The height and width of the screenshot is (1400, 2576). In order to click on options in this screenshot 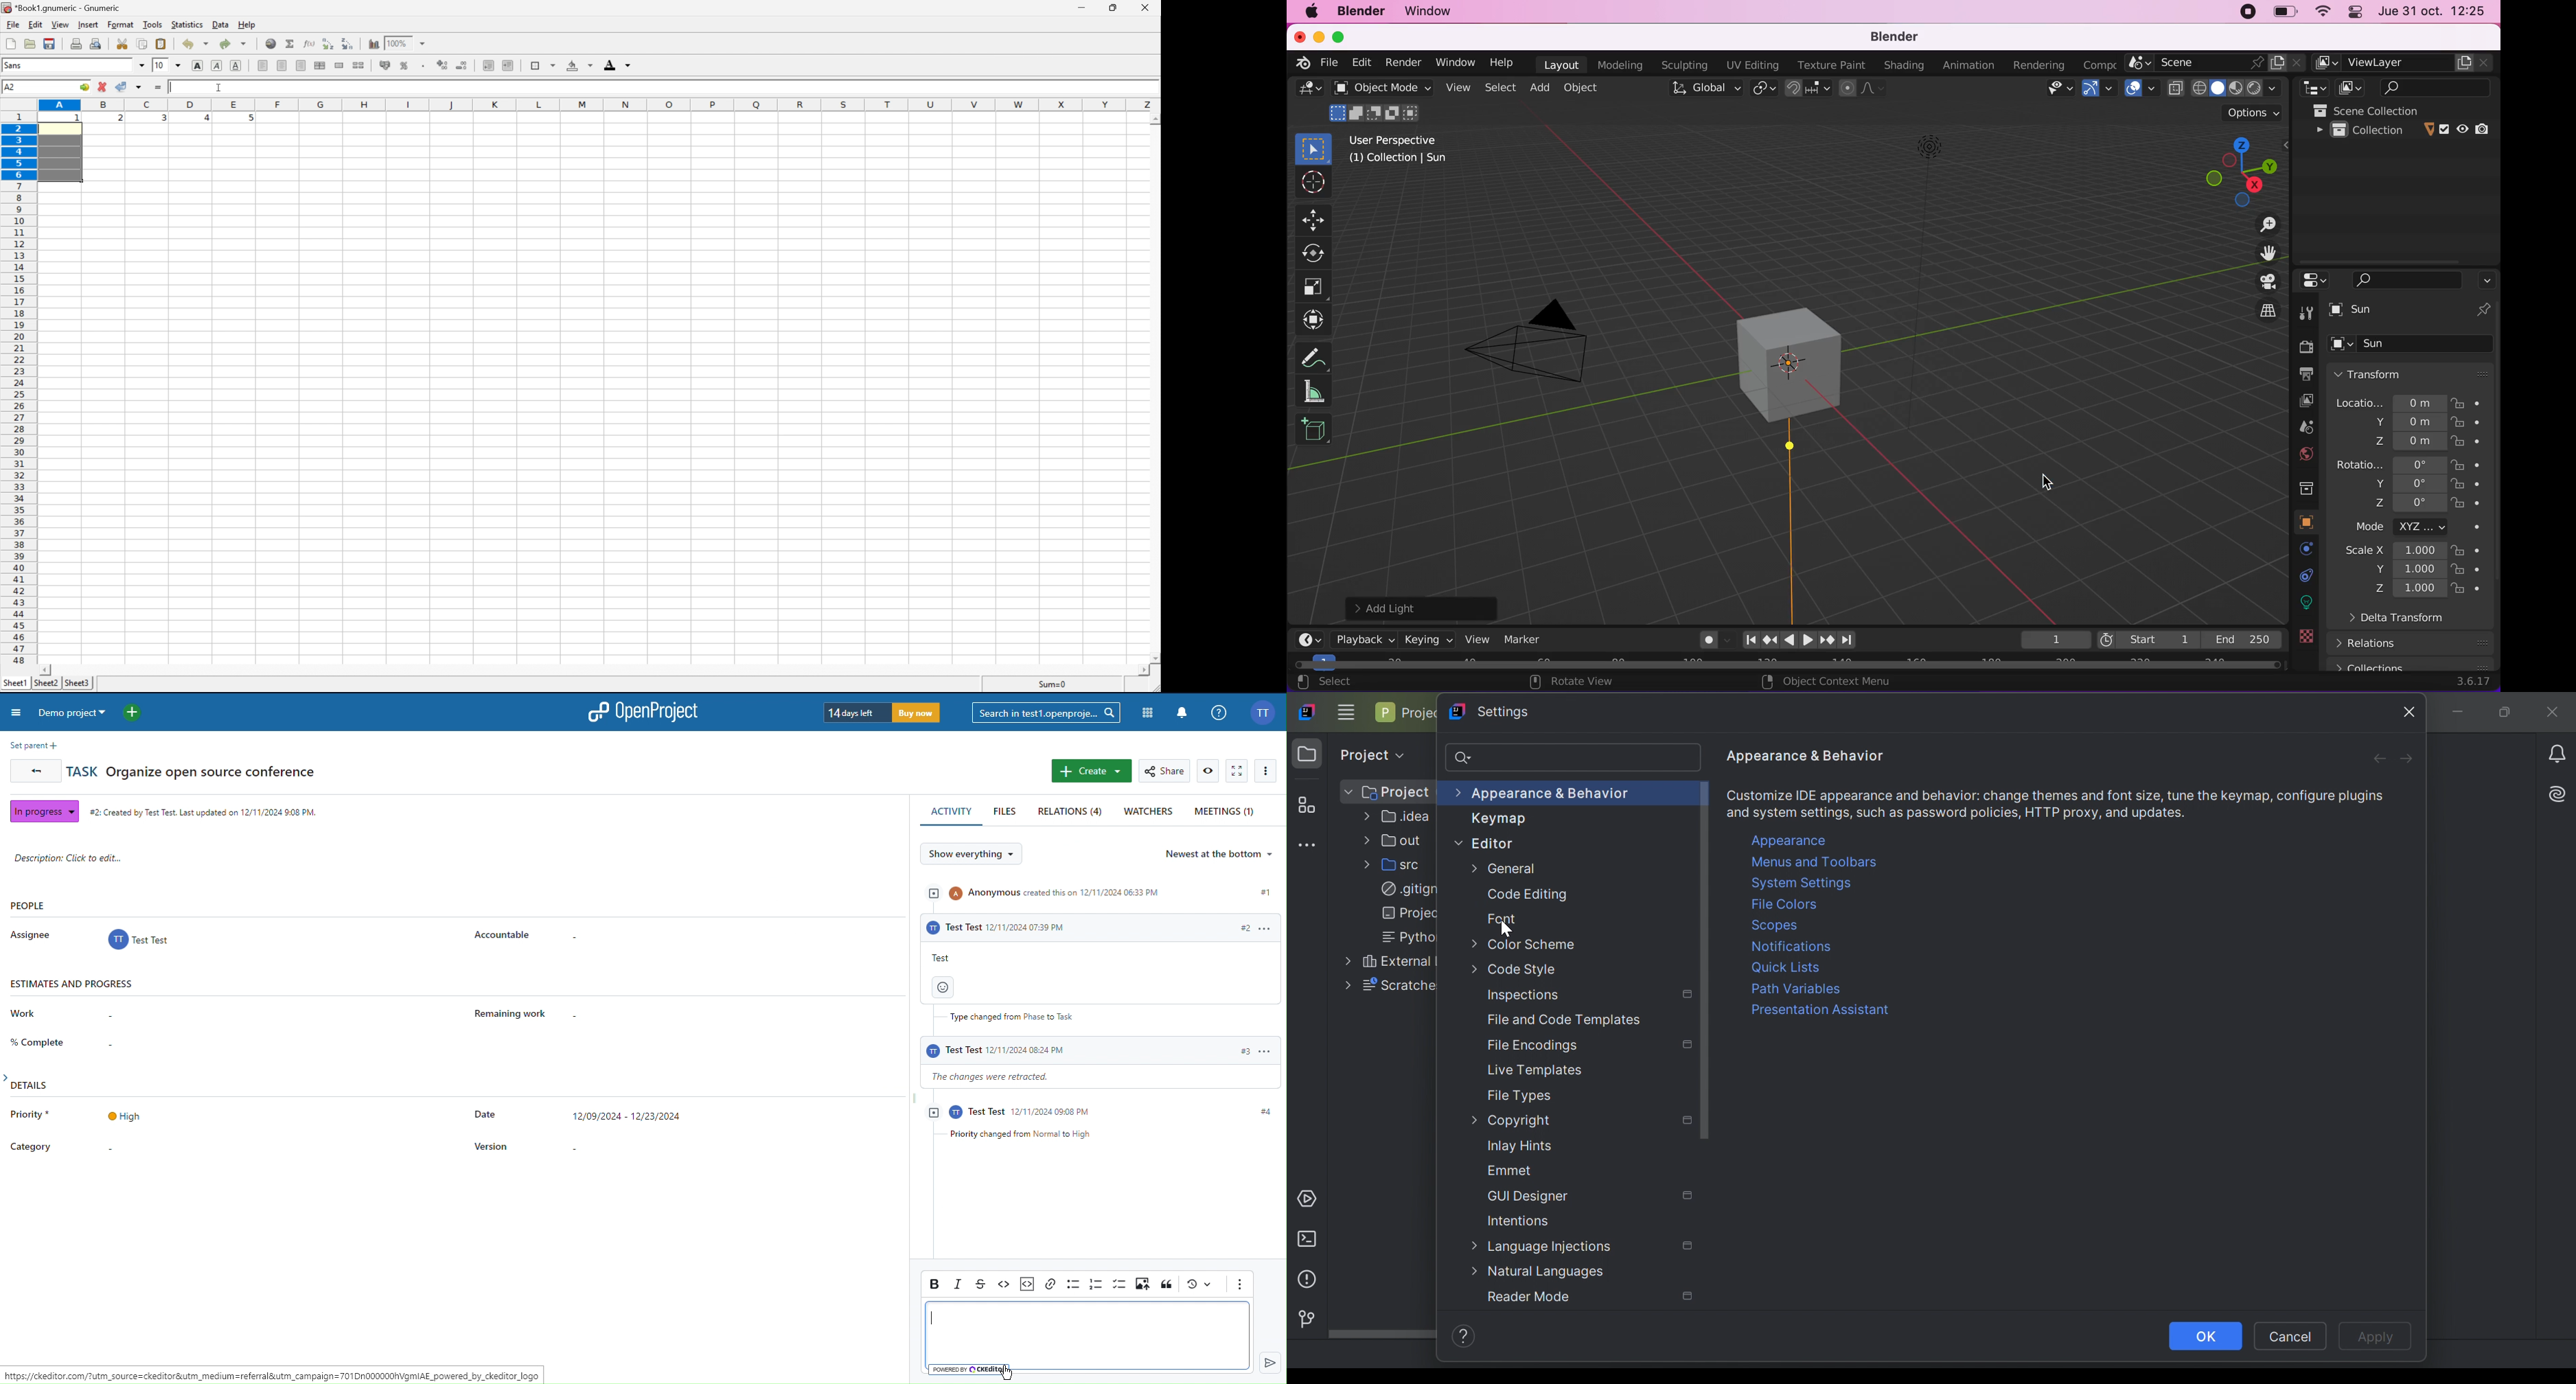, I will do `click(2254, 112)`.